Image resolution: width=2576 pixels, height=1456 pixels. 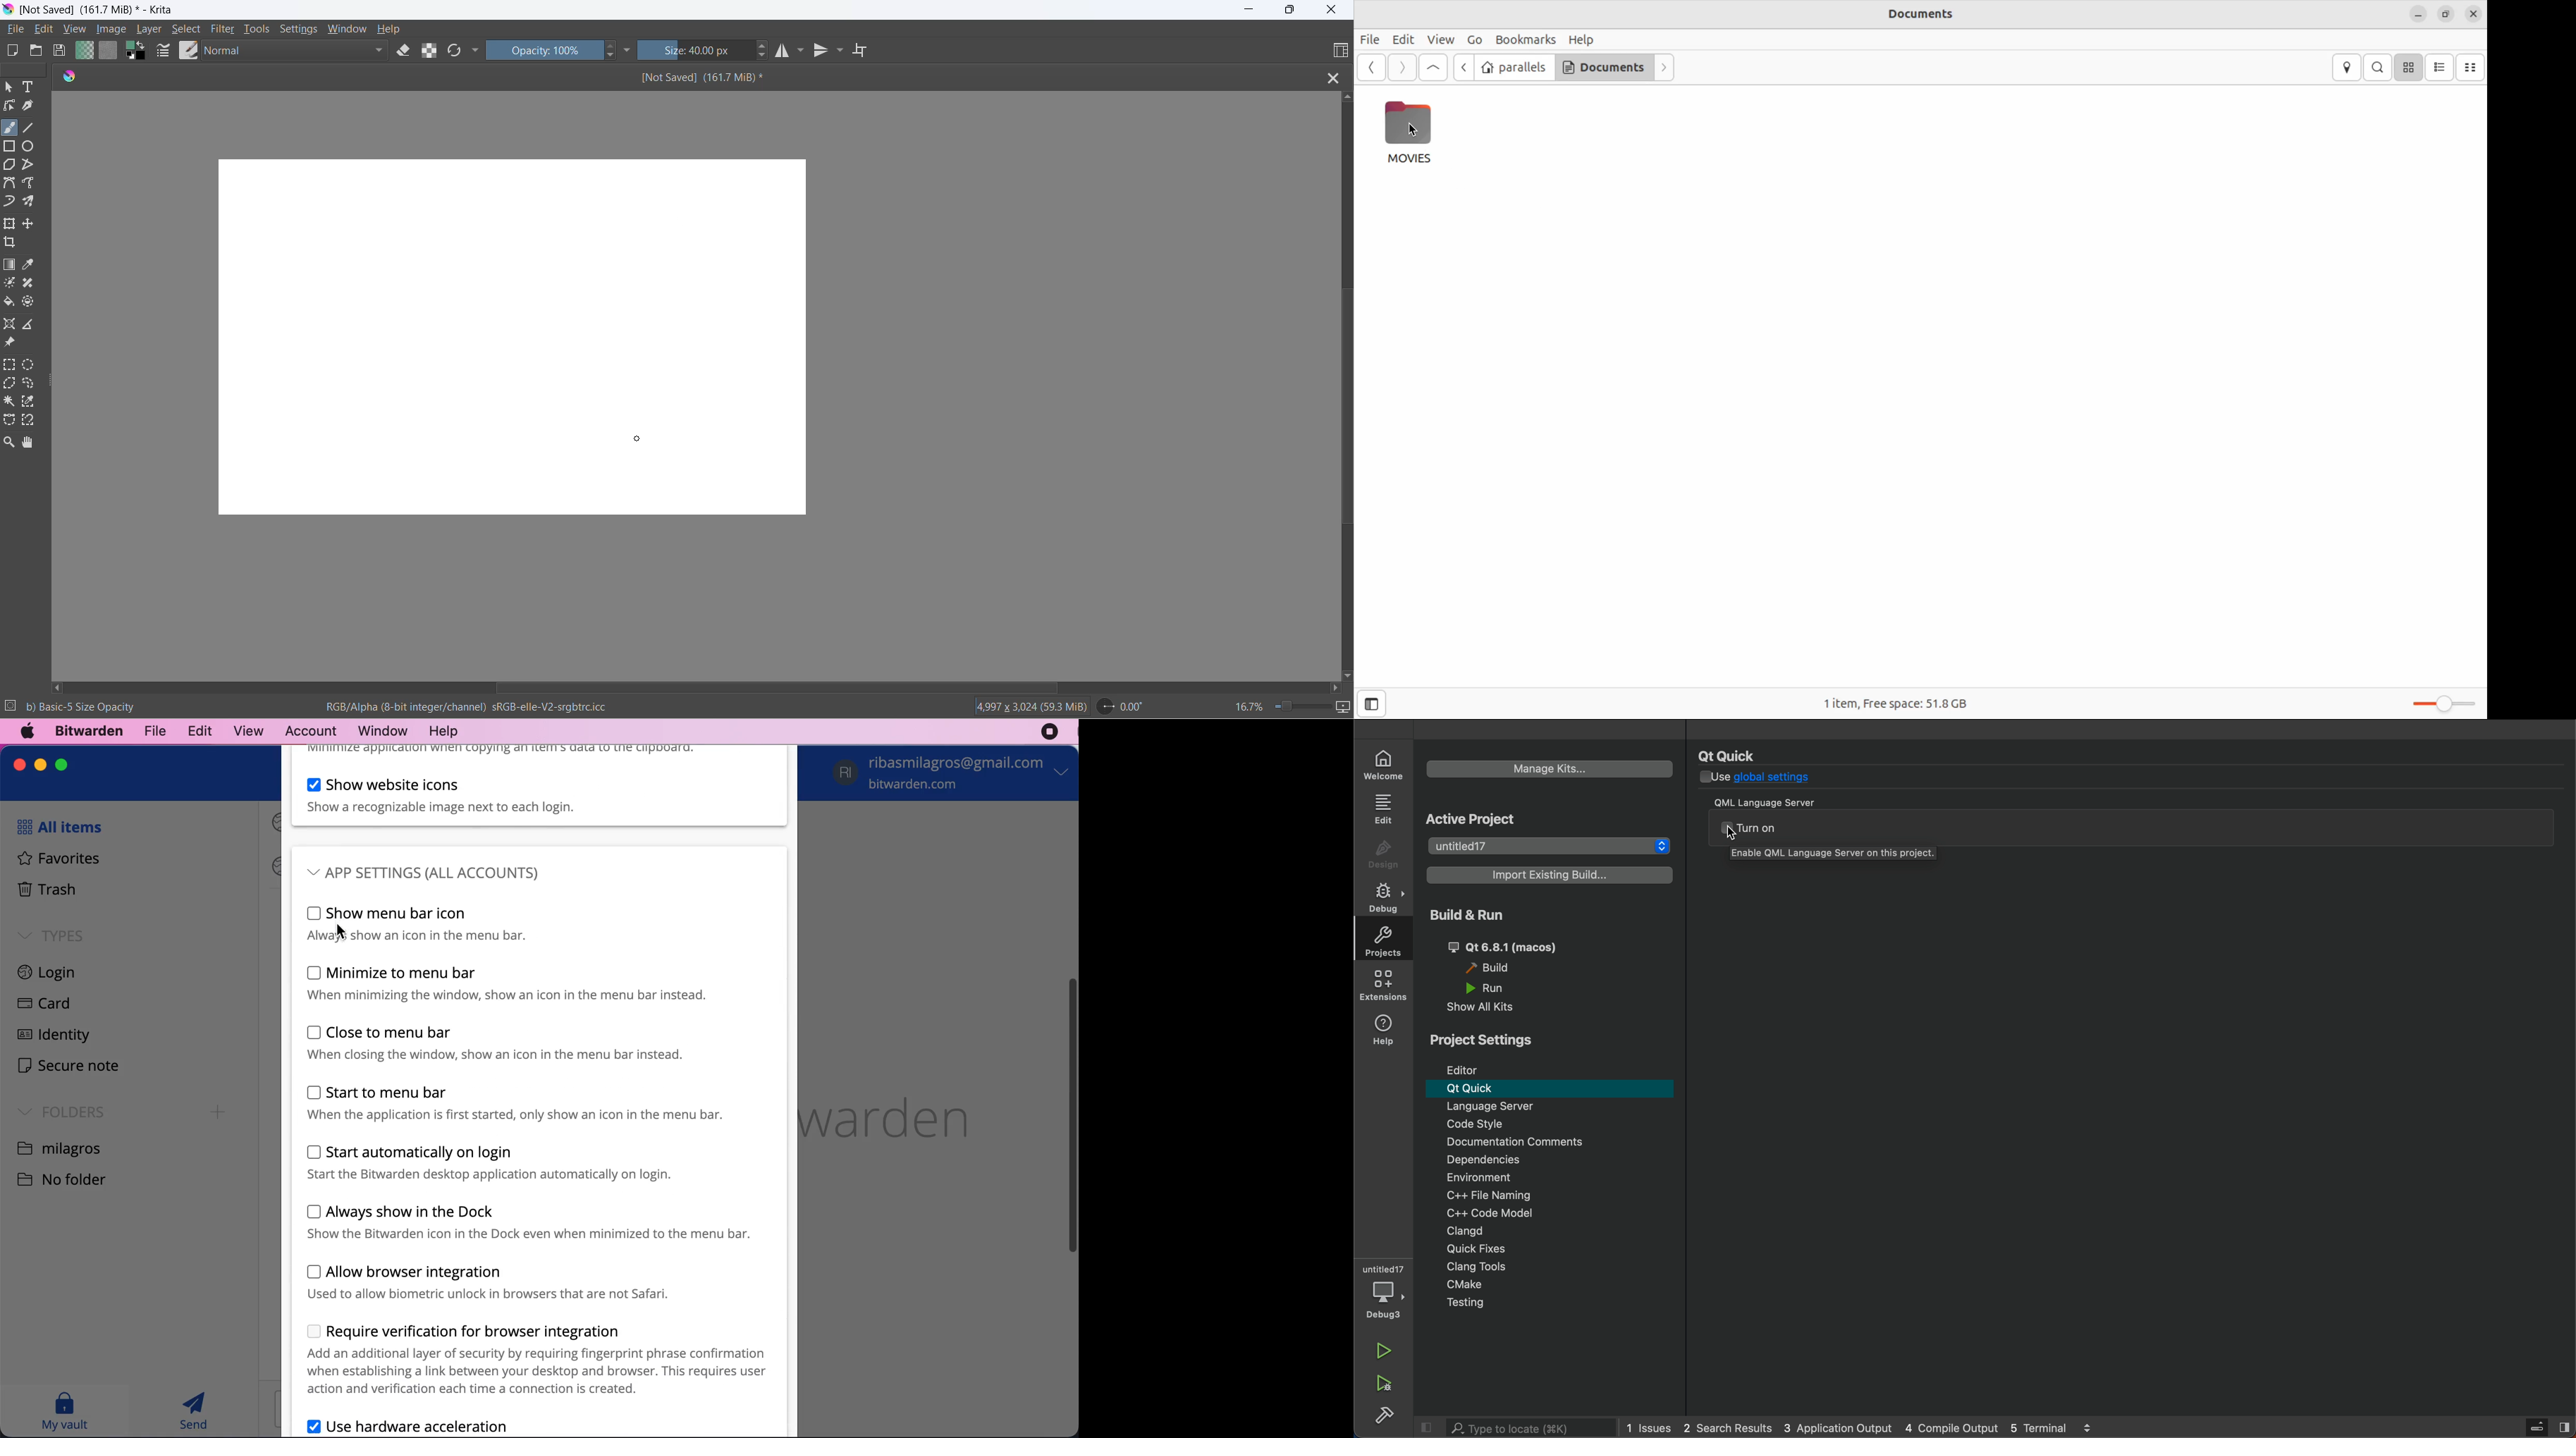 What do you see at coordinates (87, 732) in the screenshot?
I see `bitwarden` at bounding box center [87, 732].